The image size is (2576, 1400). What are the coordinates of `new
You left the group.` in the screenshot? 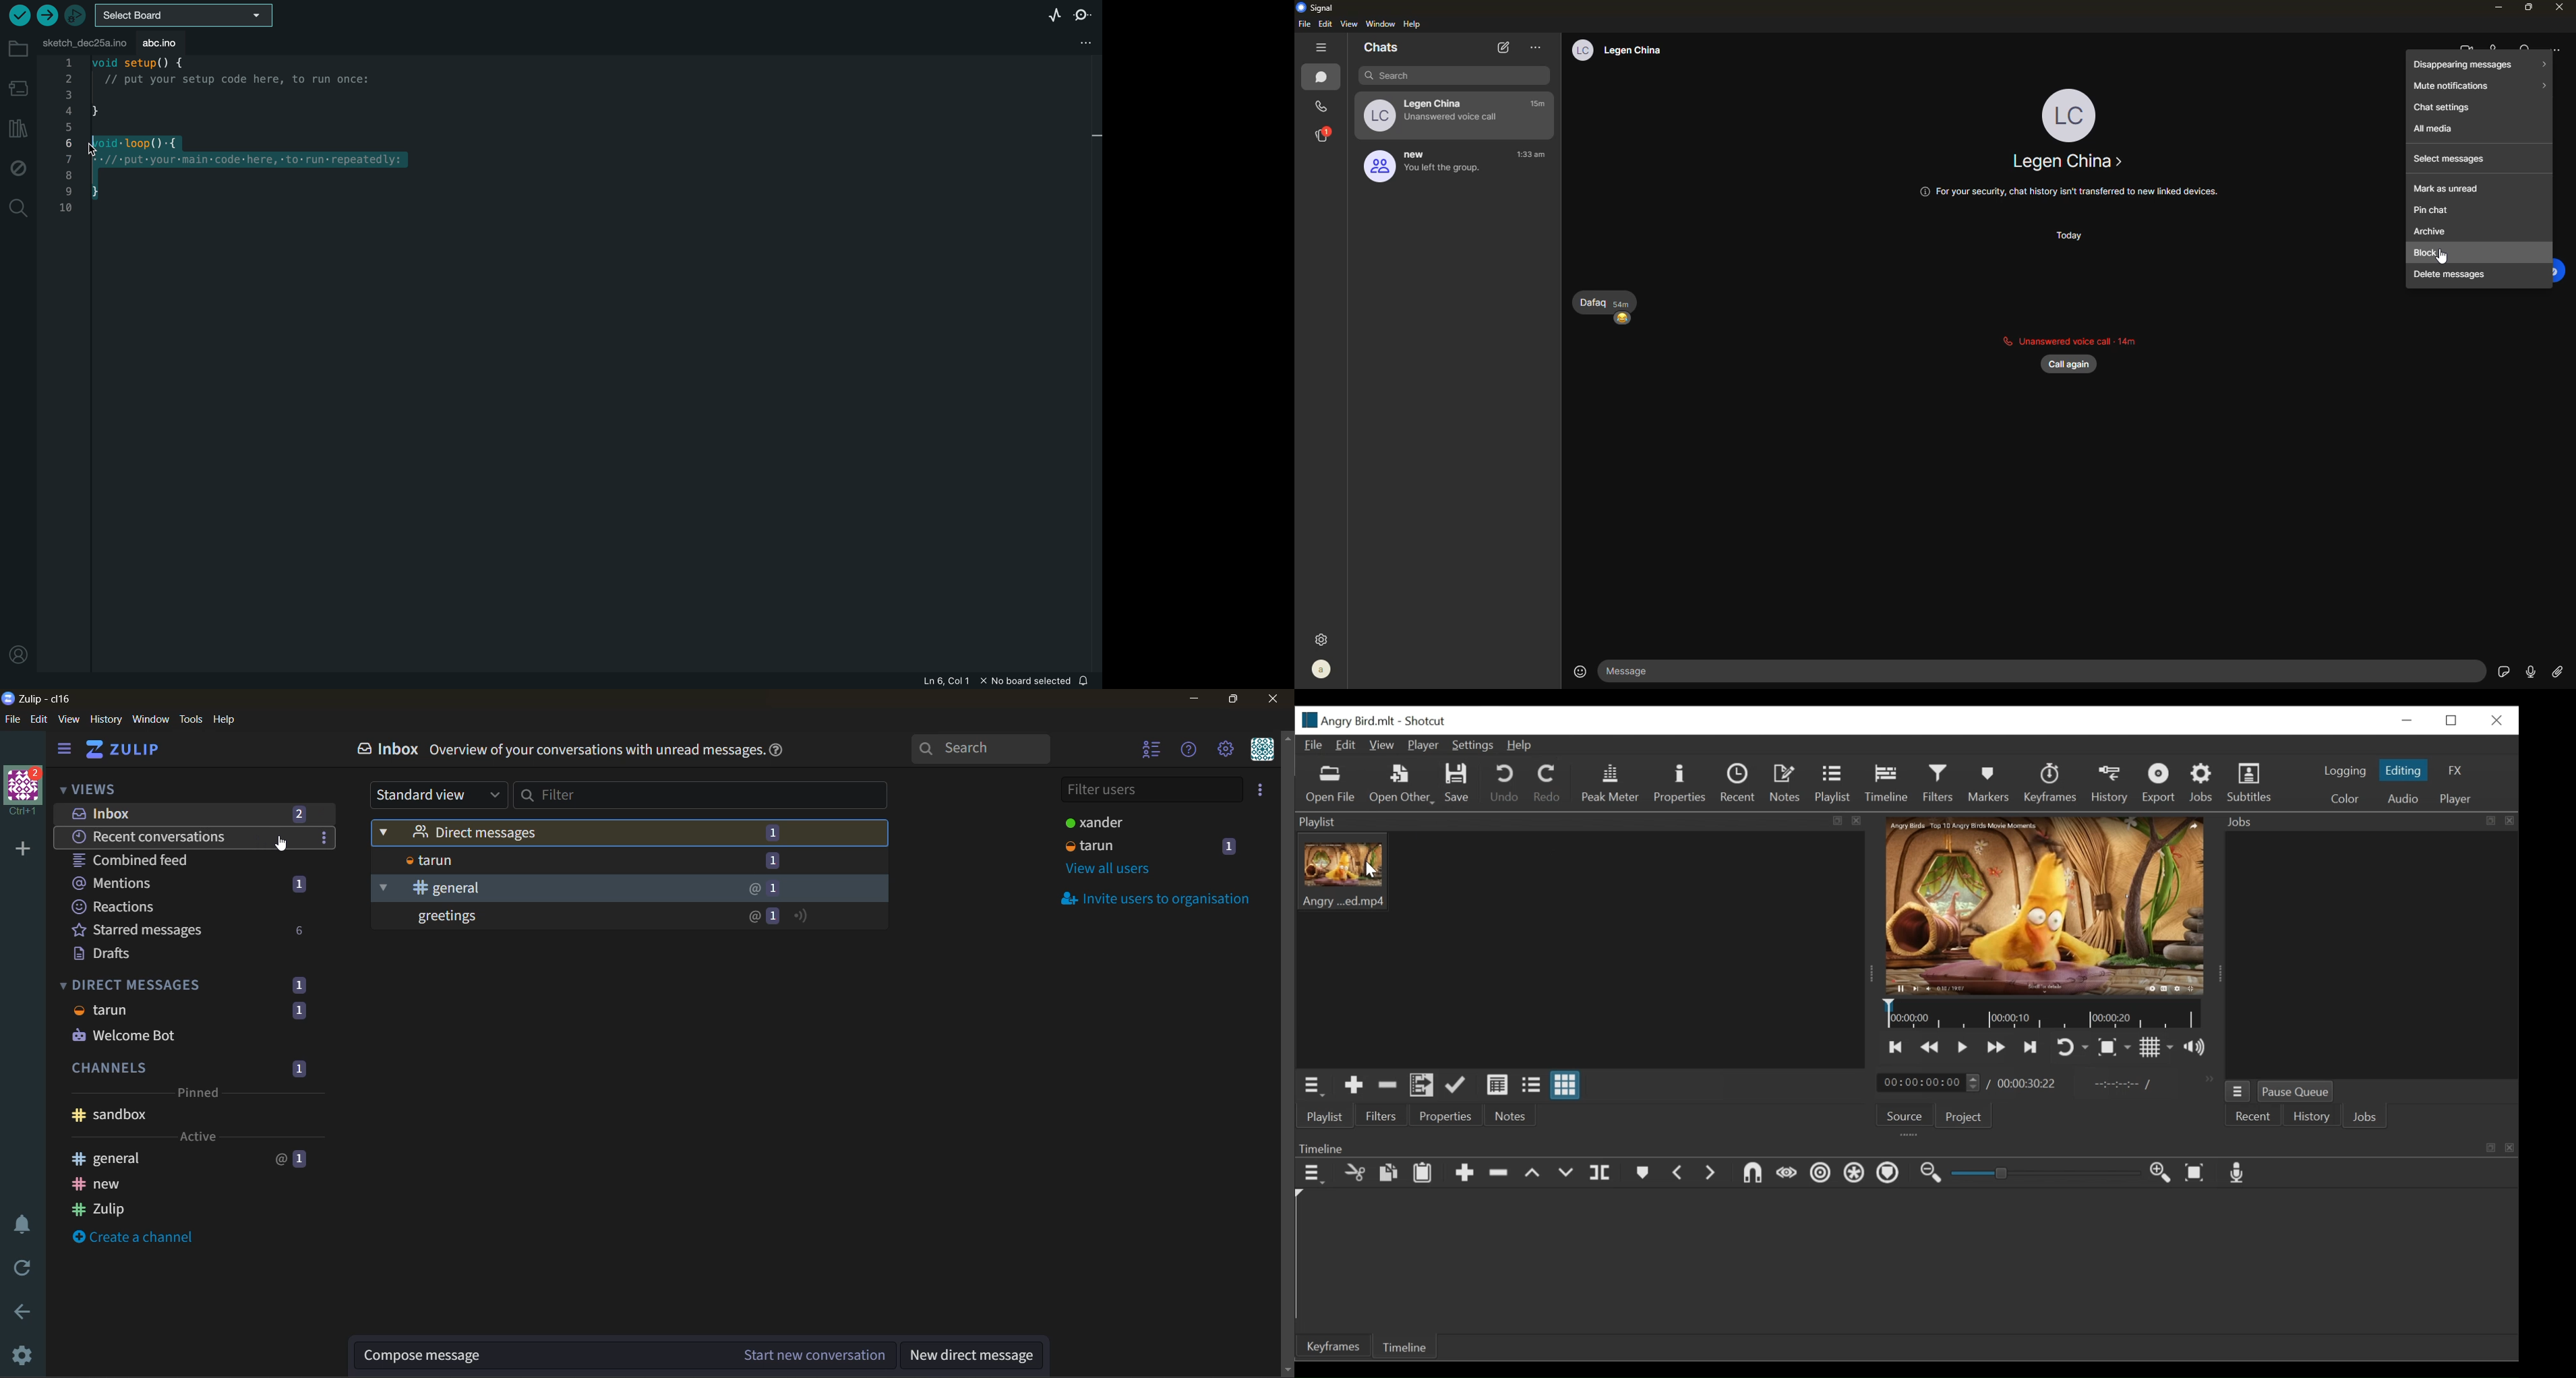 It's located at (1417, 167).